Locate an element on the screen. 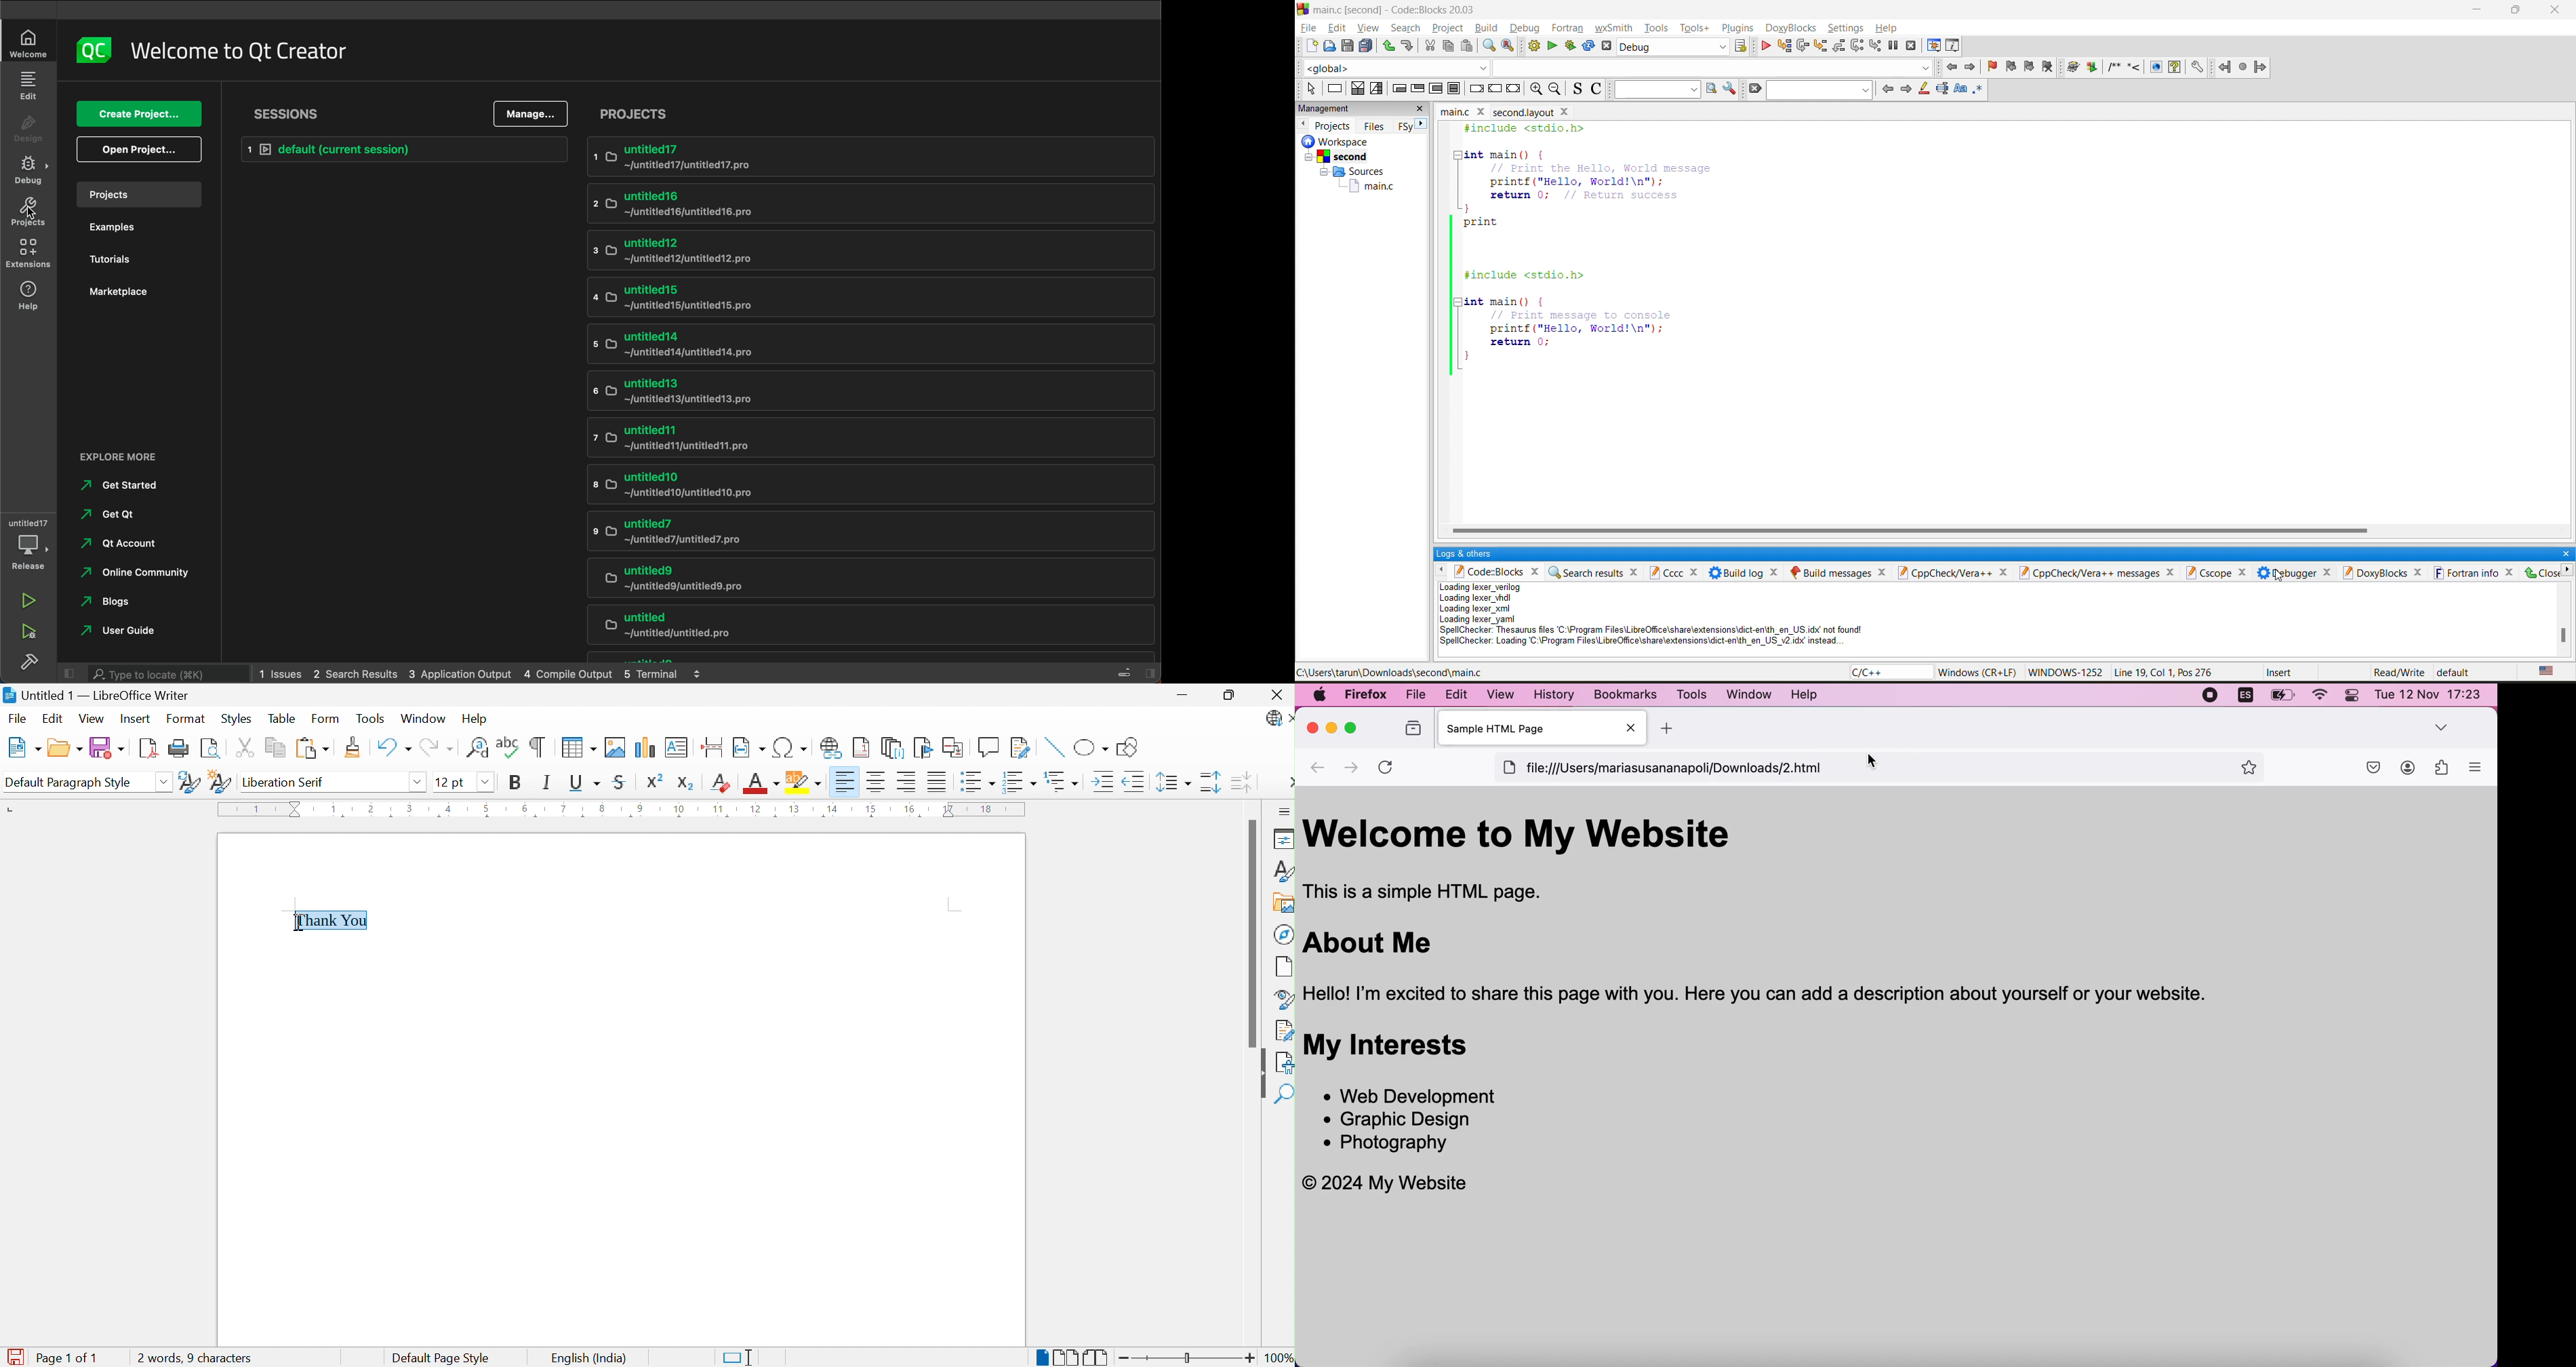  Zoom Out is located at coordinates (1125, 1359).